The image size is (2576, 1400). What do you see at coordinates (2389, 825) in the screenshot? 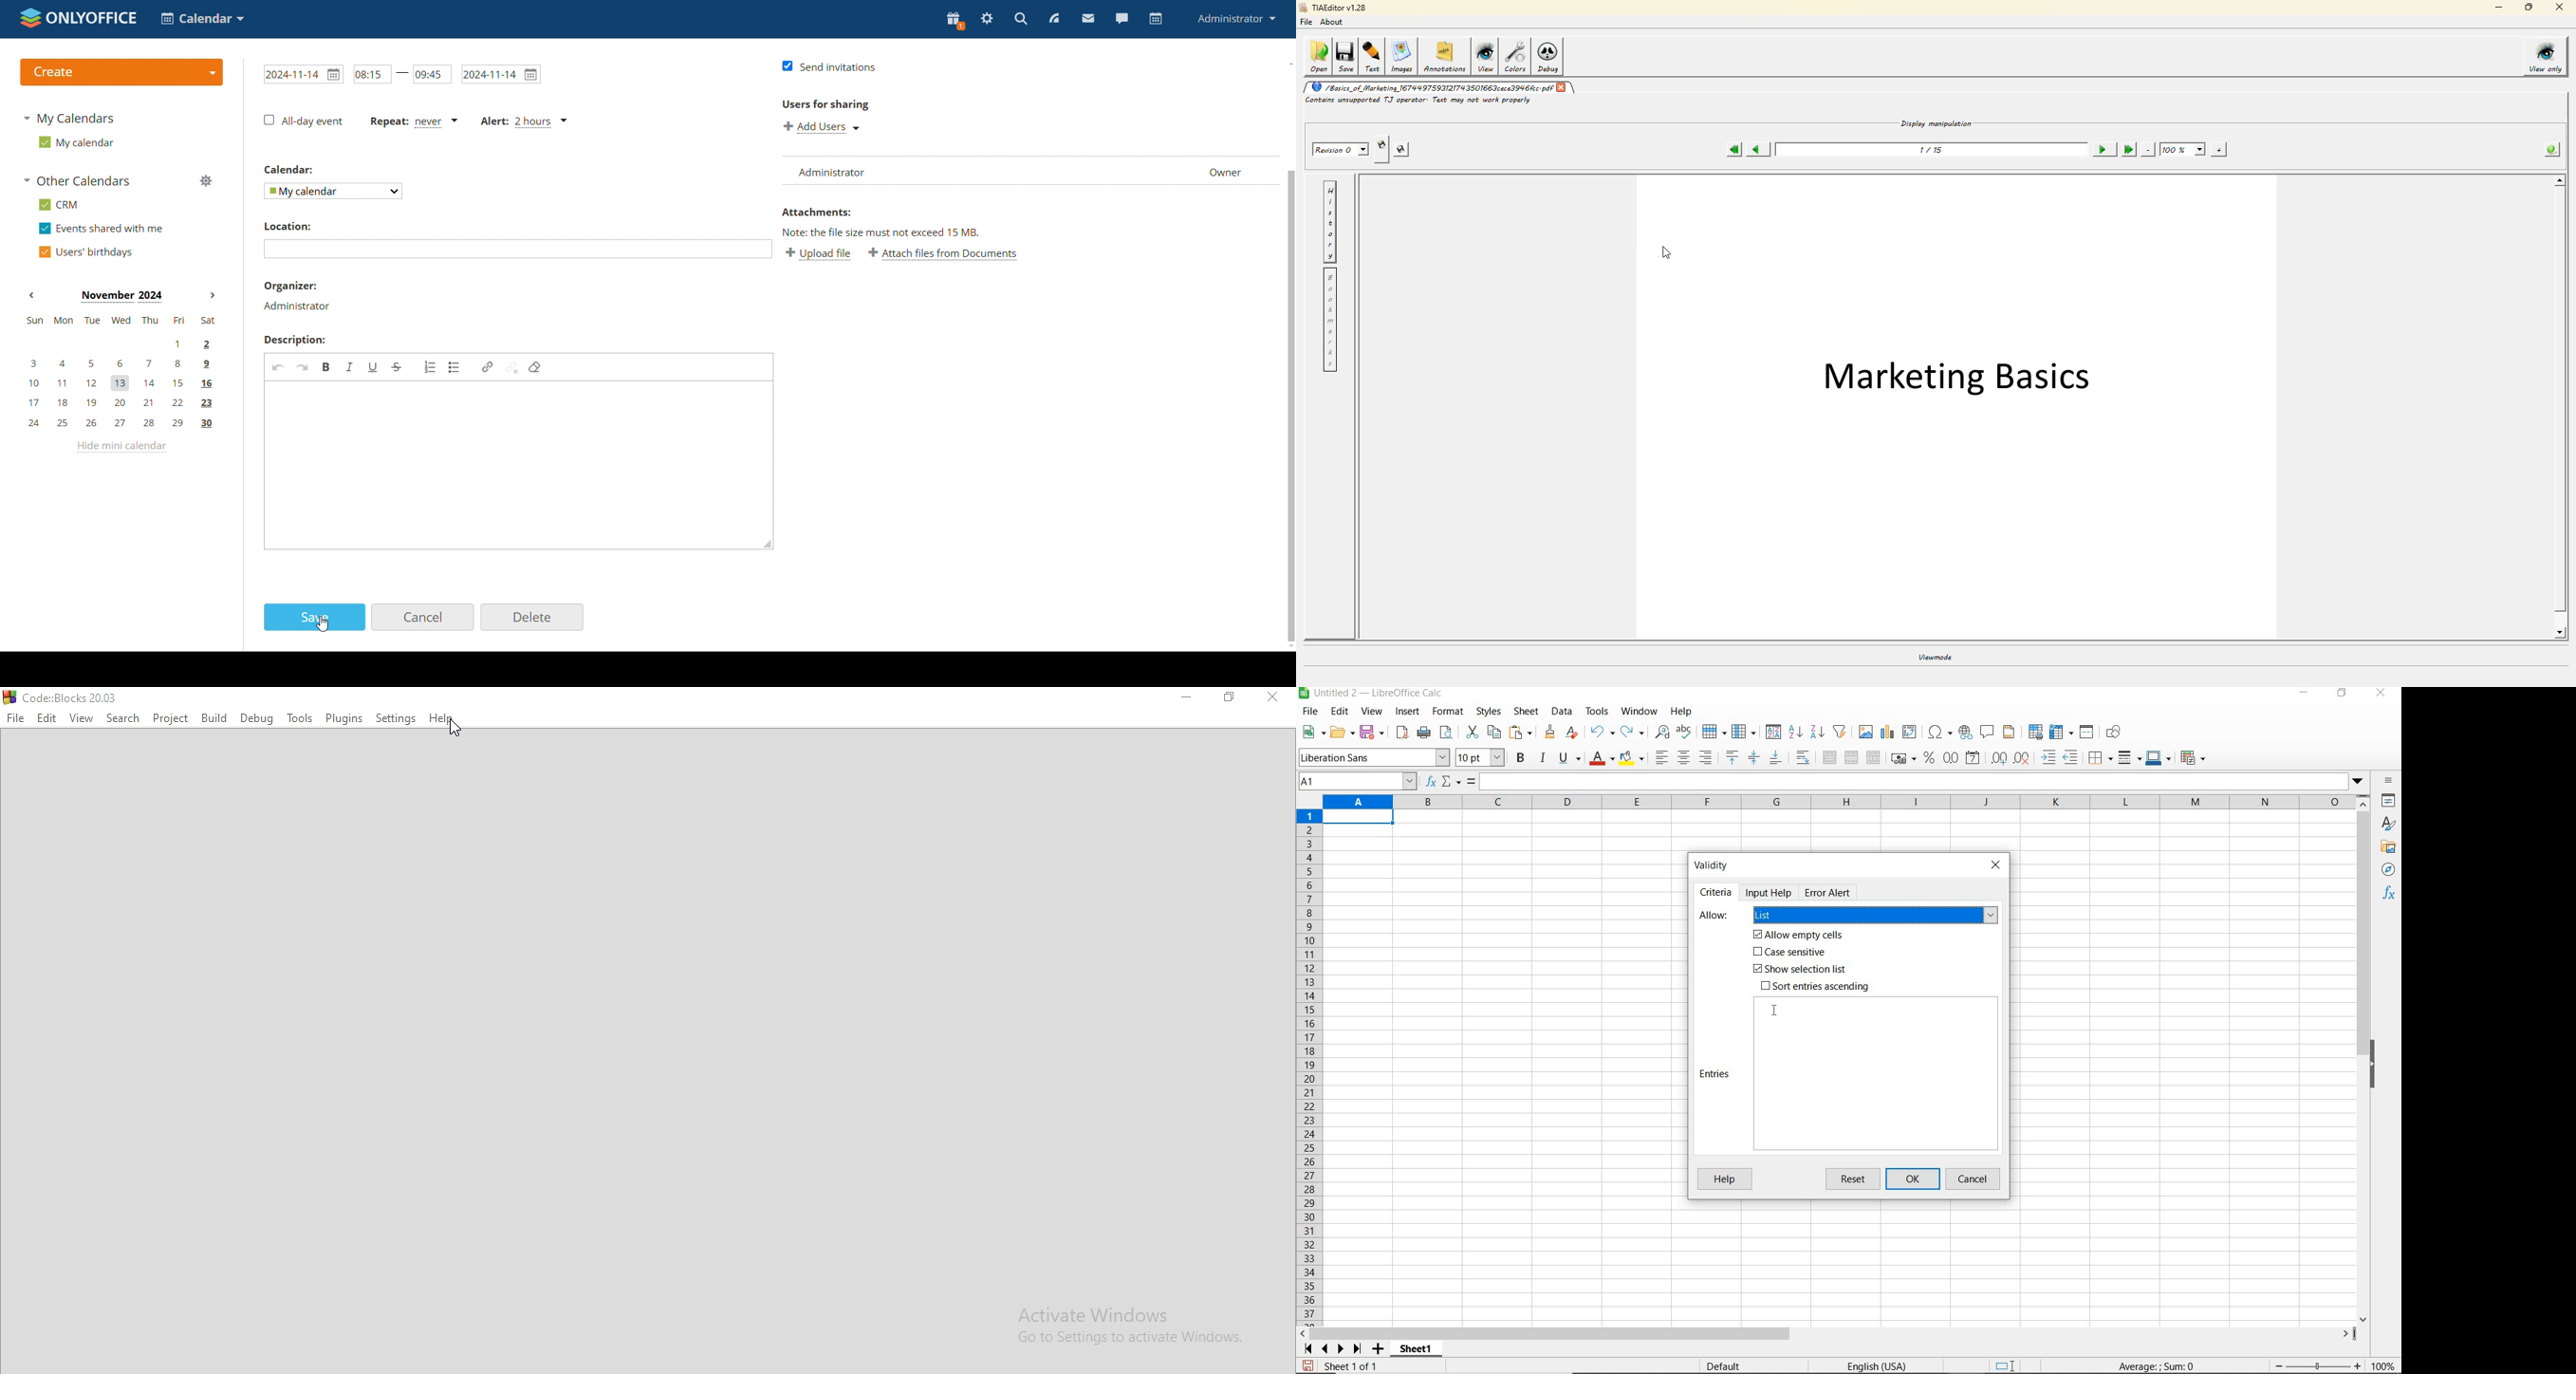
I see `styles` at bounding box center [2389, 825].